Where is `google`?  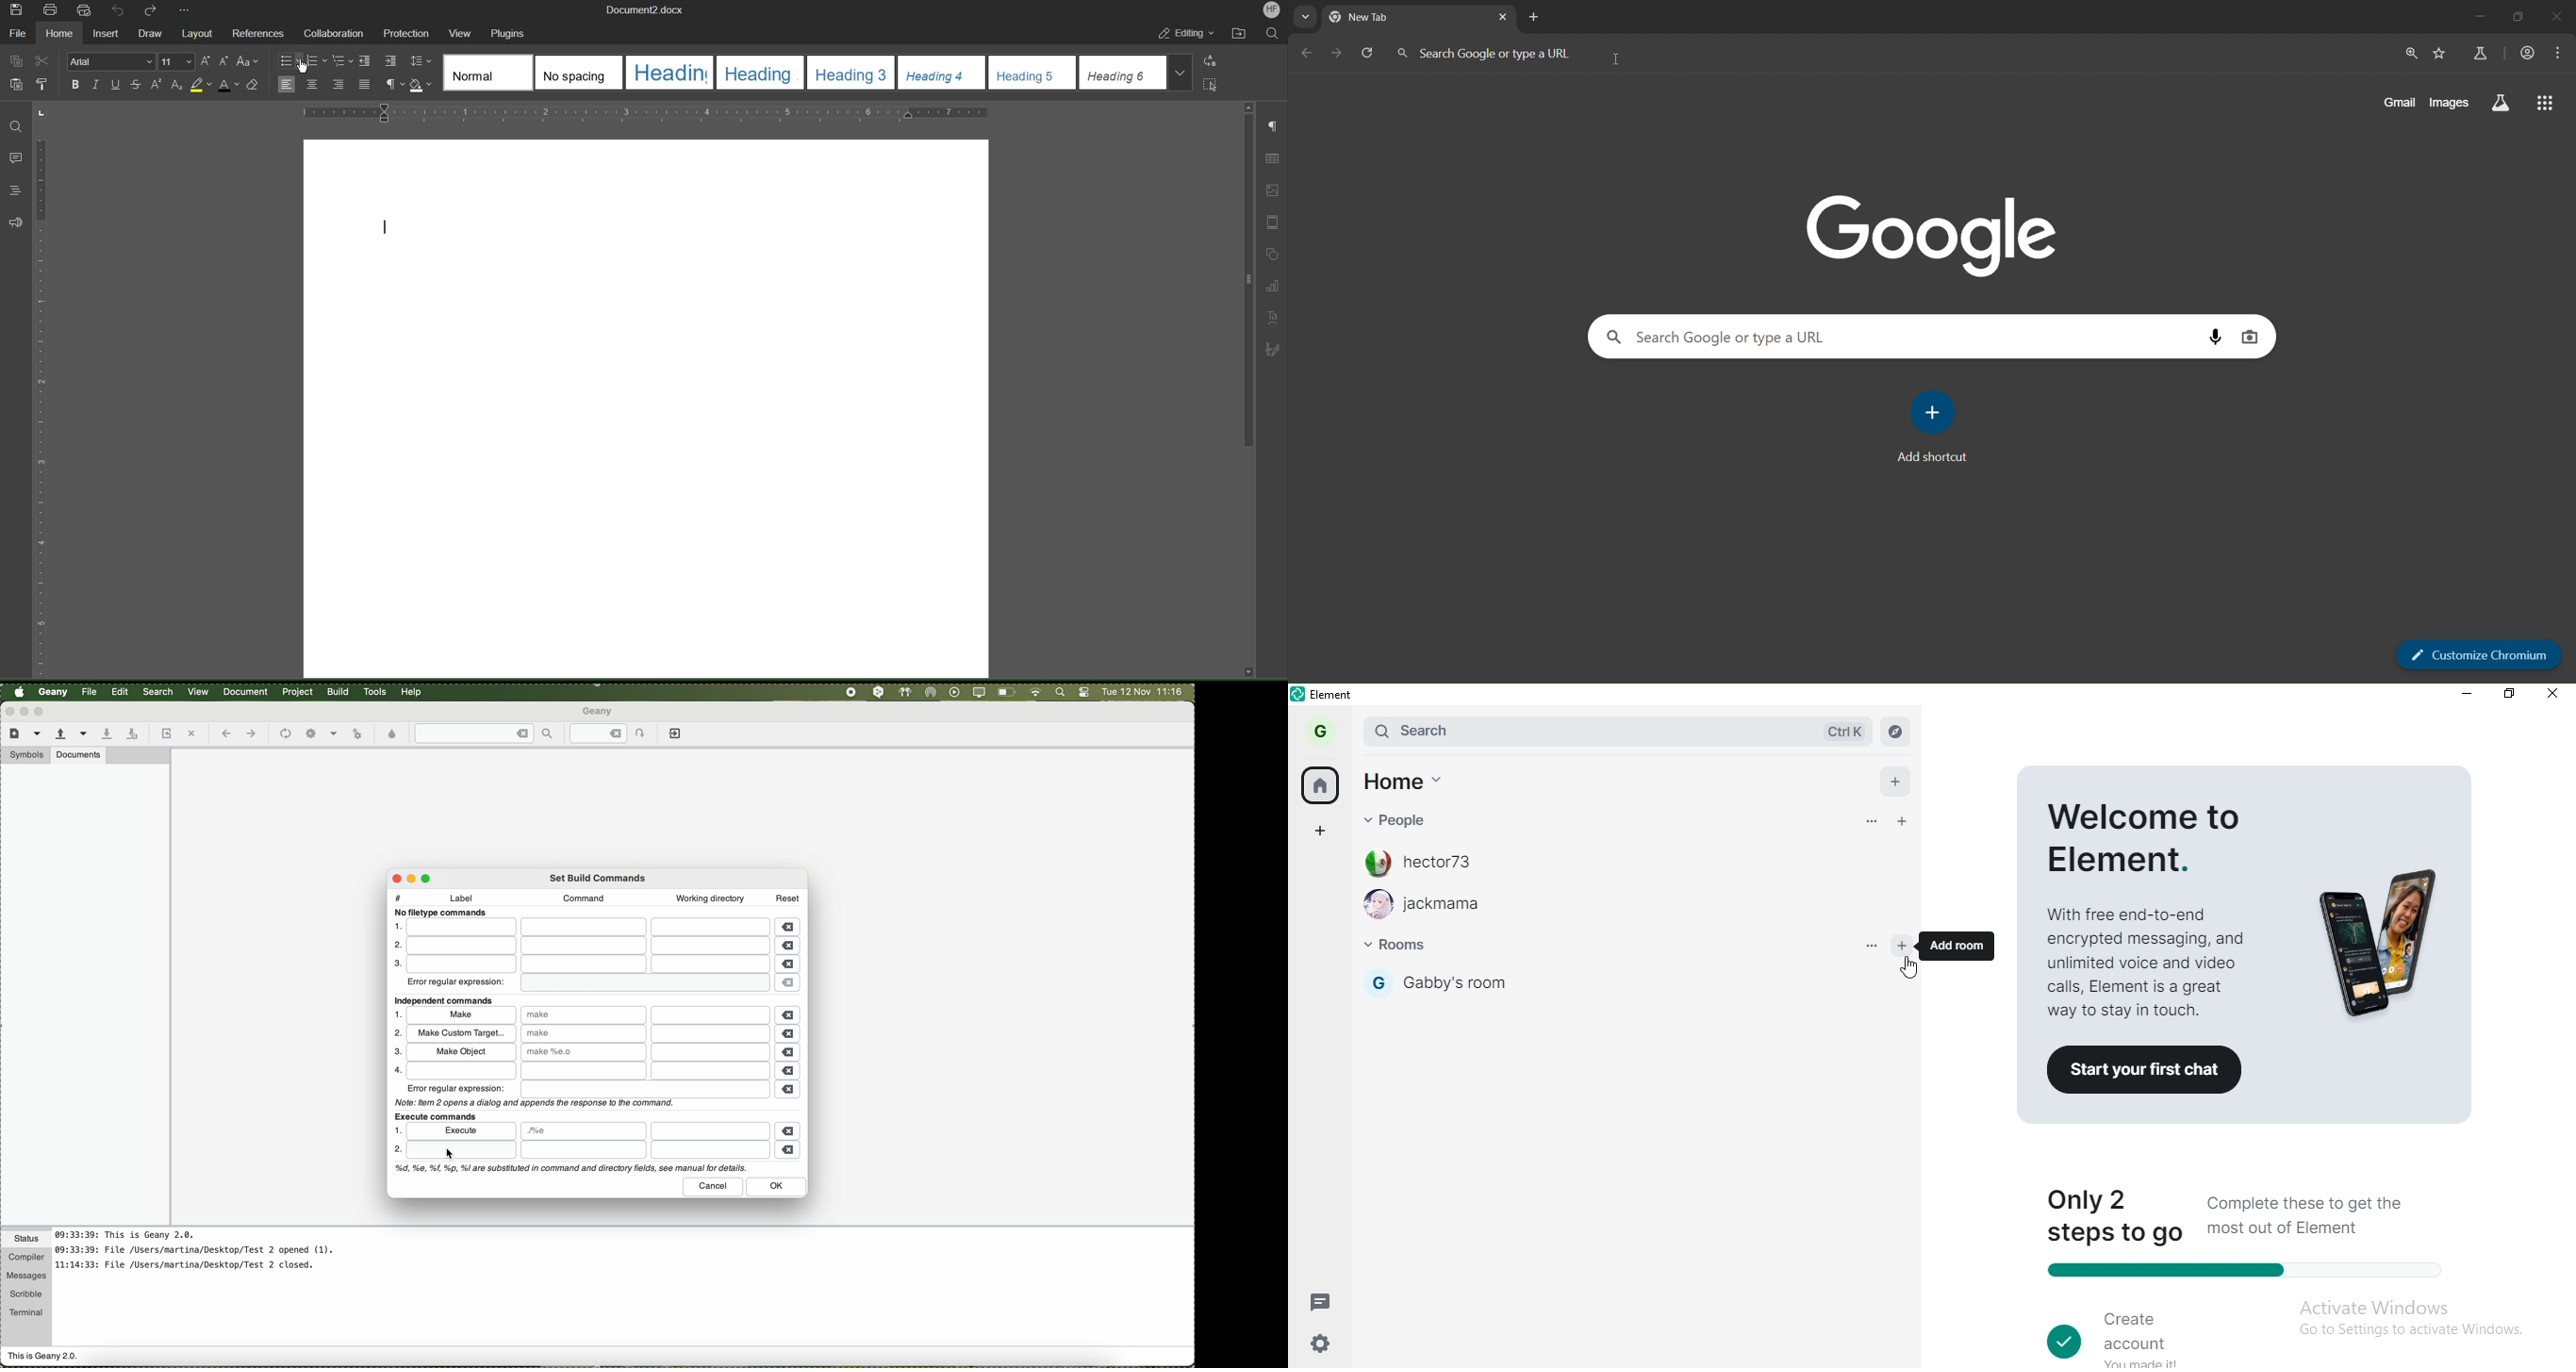 google is located at coordinates (1929, 239).